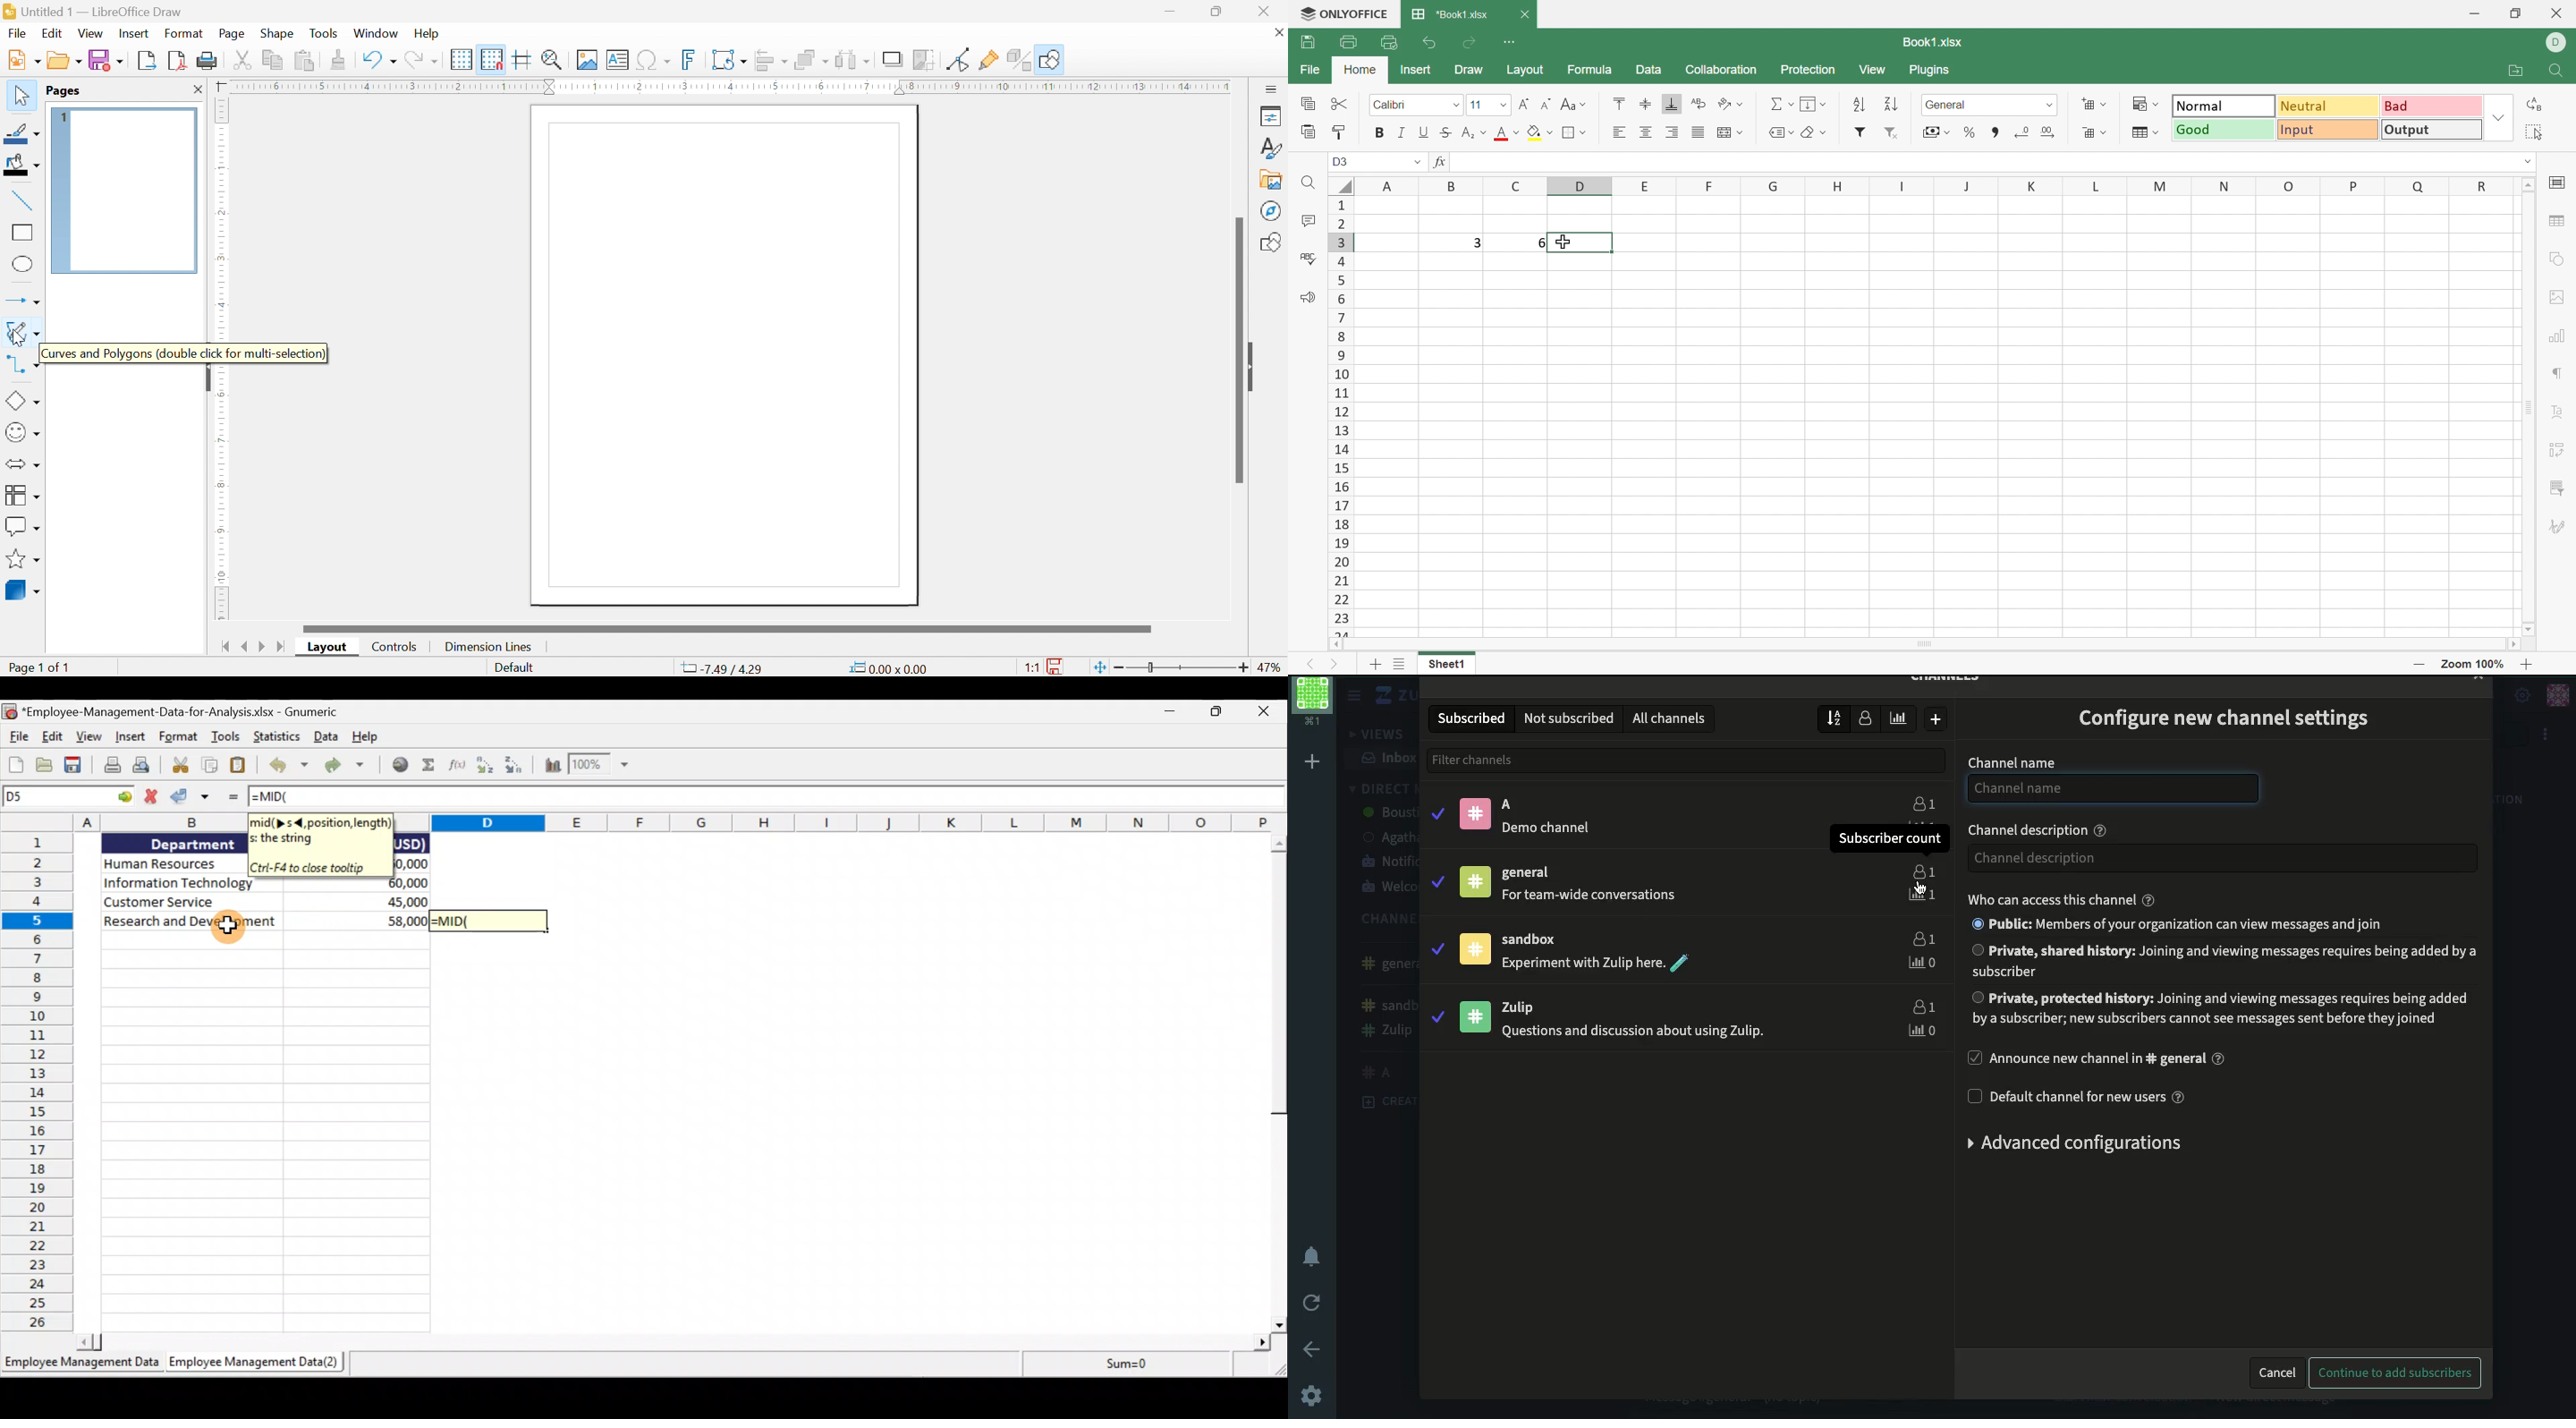 The width and height of the screenshot is (2576, 1428). What do you see at coordinates (1173, 714) in the screenshot?
I see `Minimise` at bounding box center [1173, 714].